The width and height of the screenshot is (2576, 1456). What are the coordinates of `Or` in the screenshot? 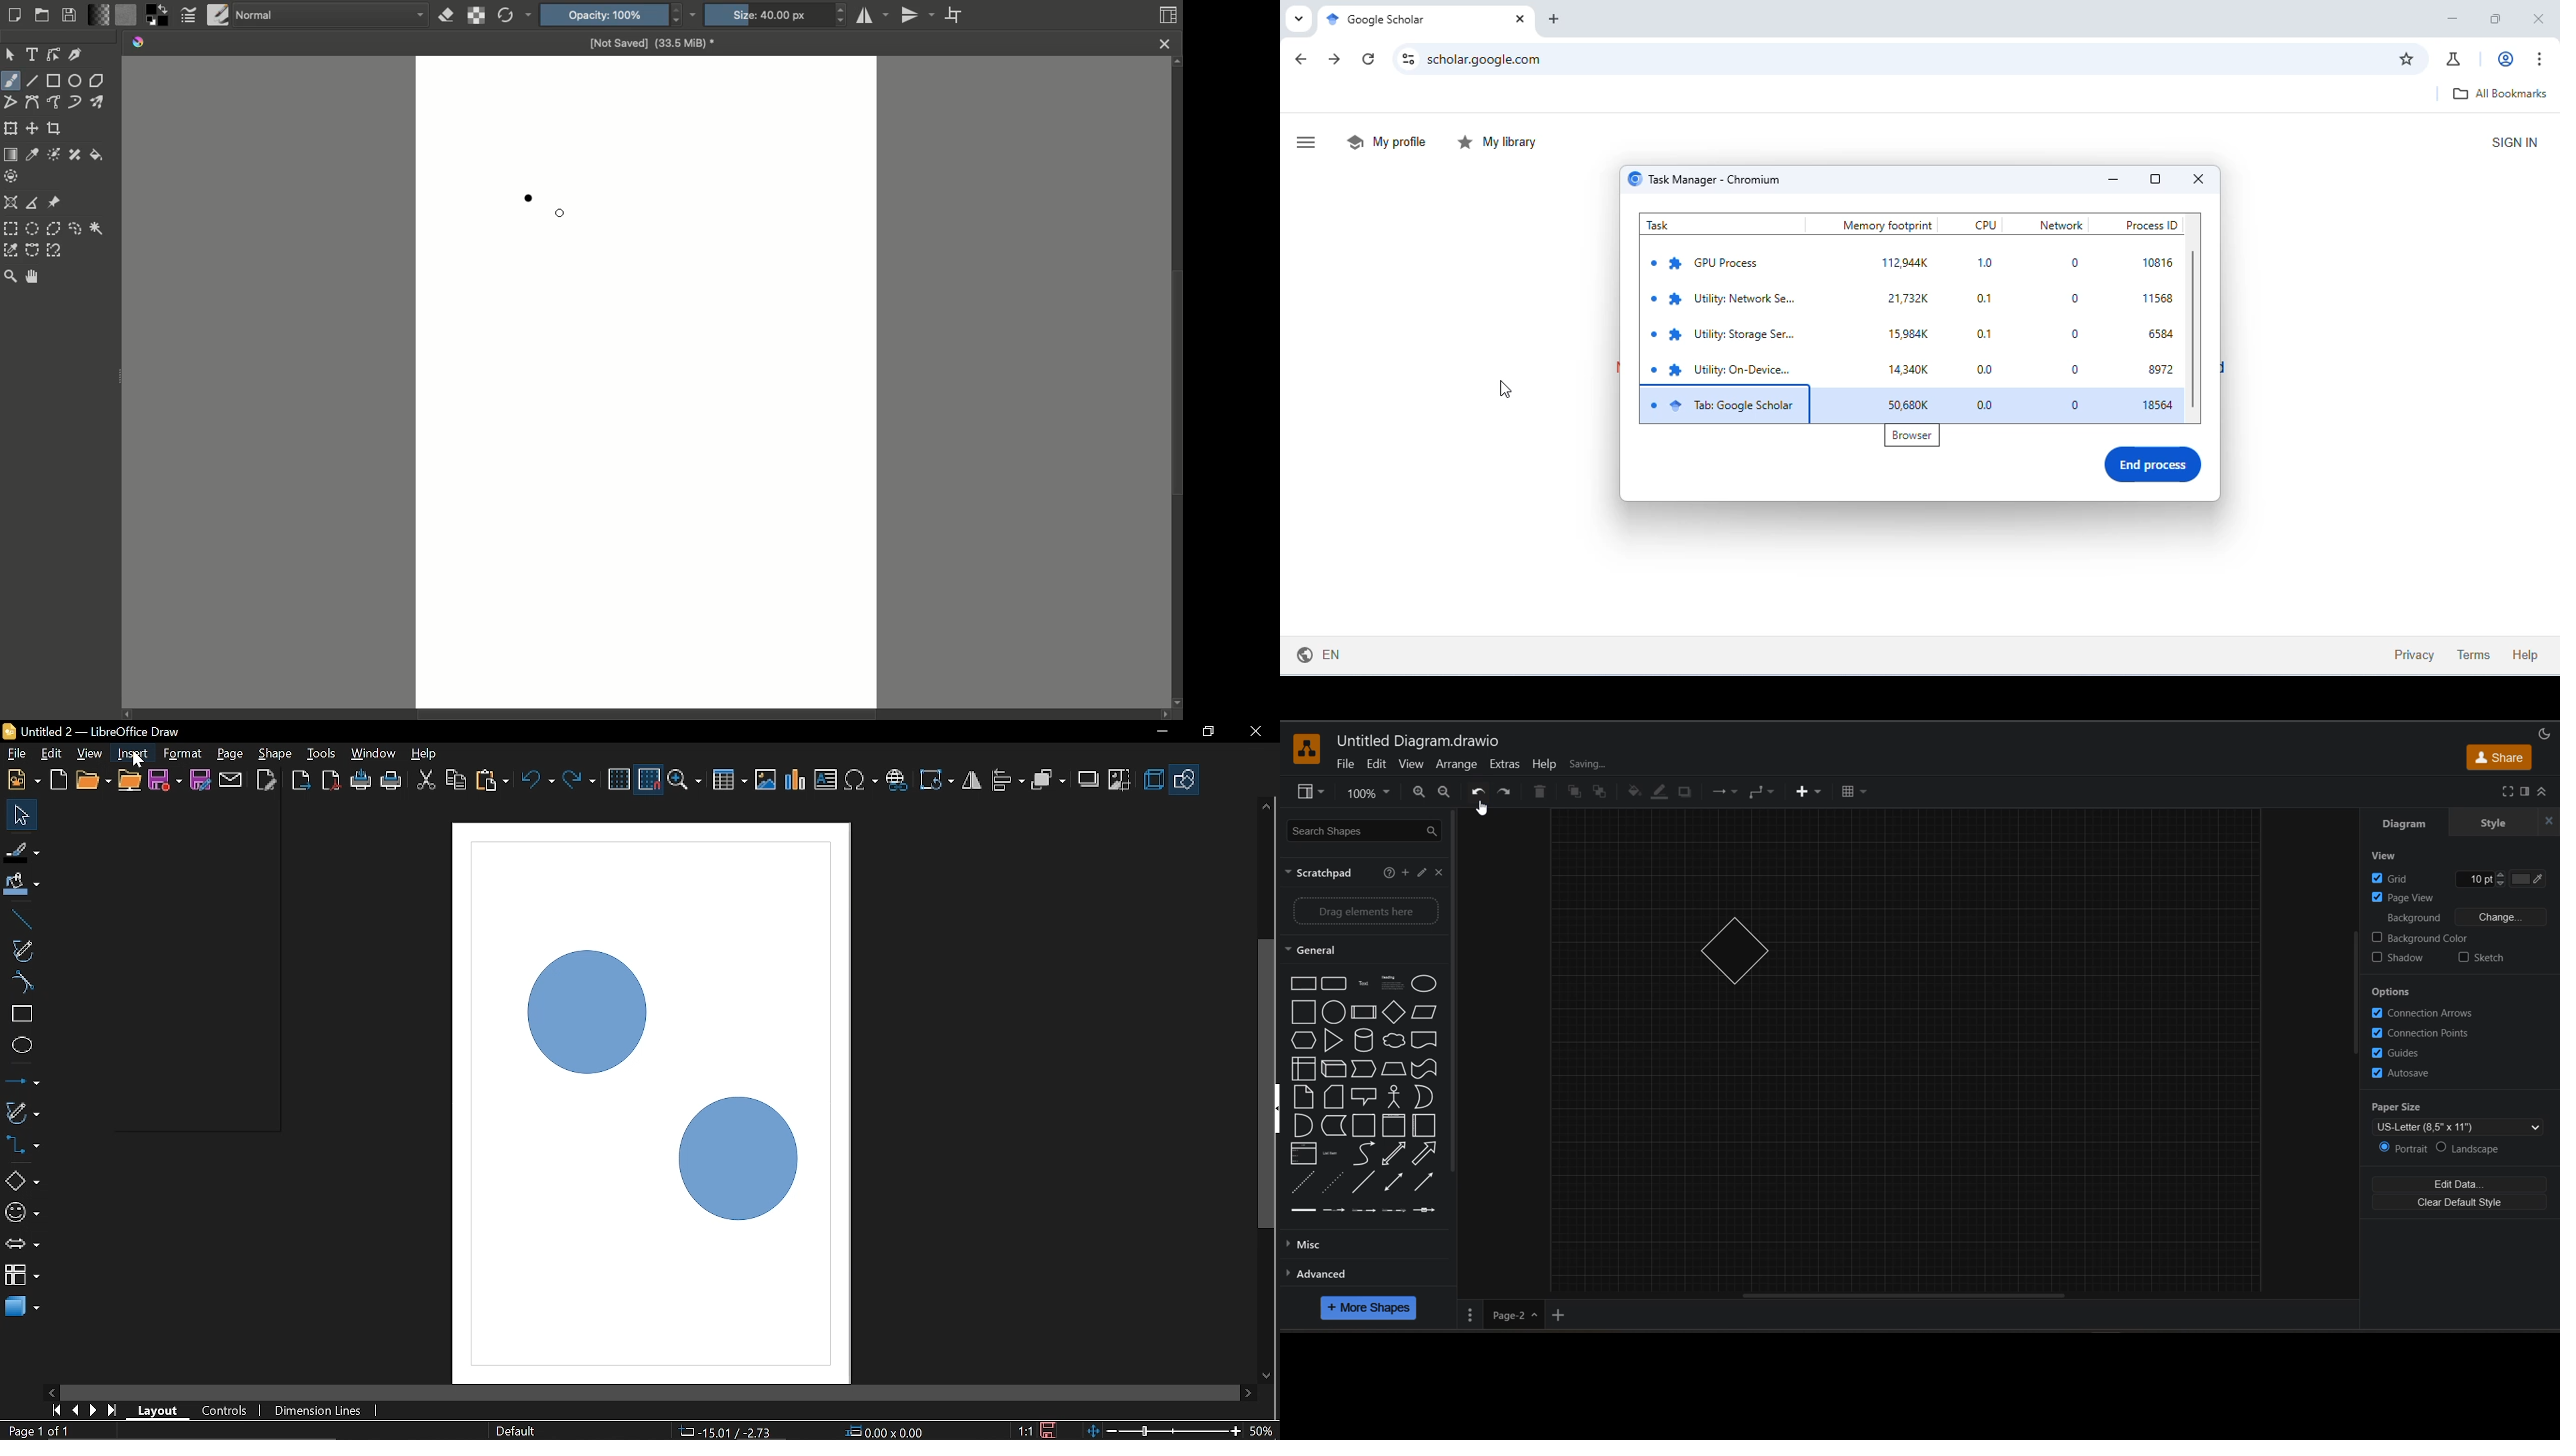 It's located at (1425, 1097).